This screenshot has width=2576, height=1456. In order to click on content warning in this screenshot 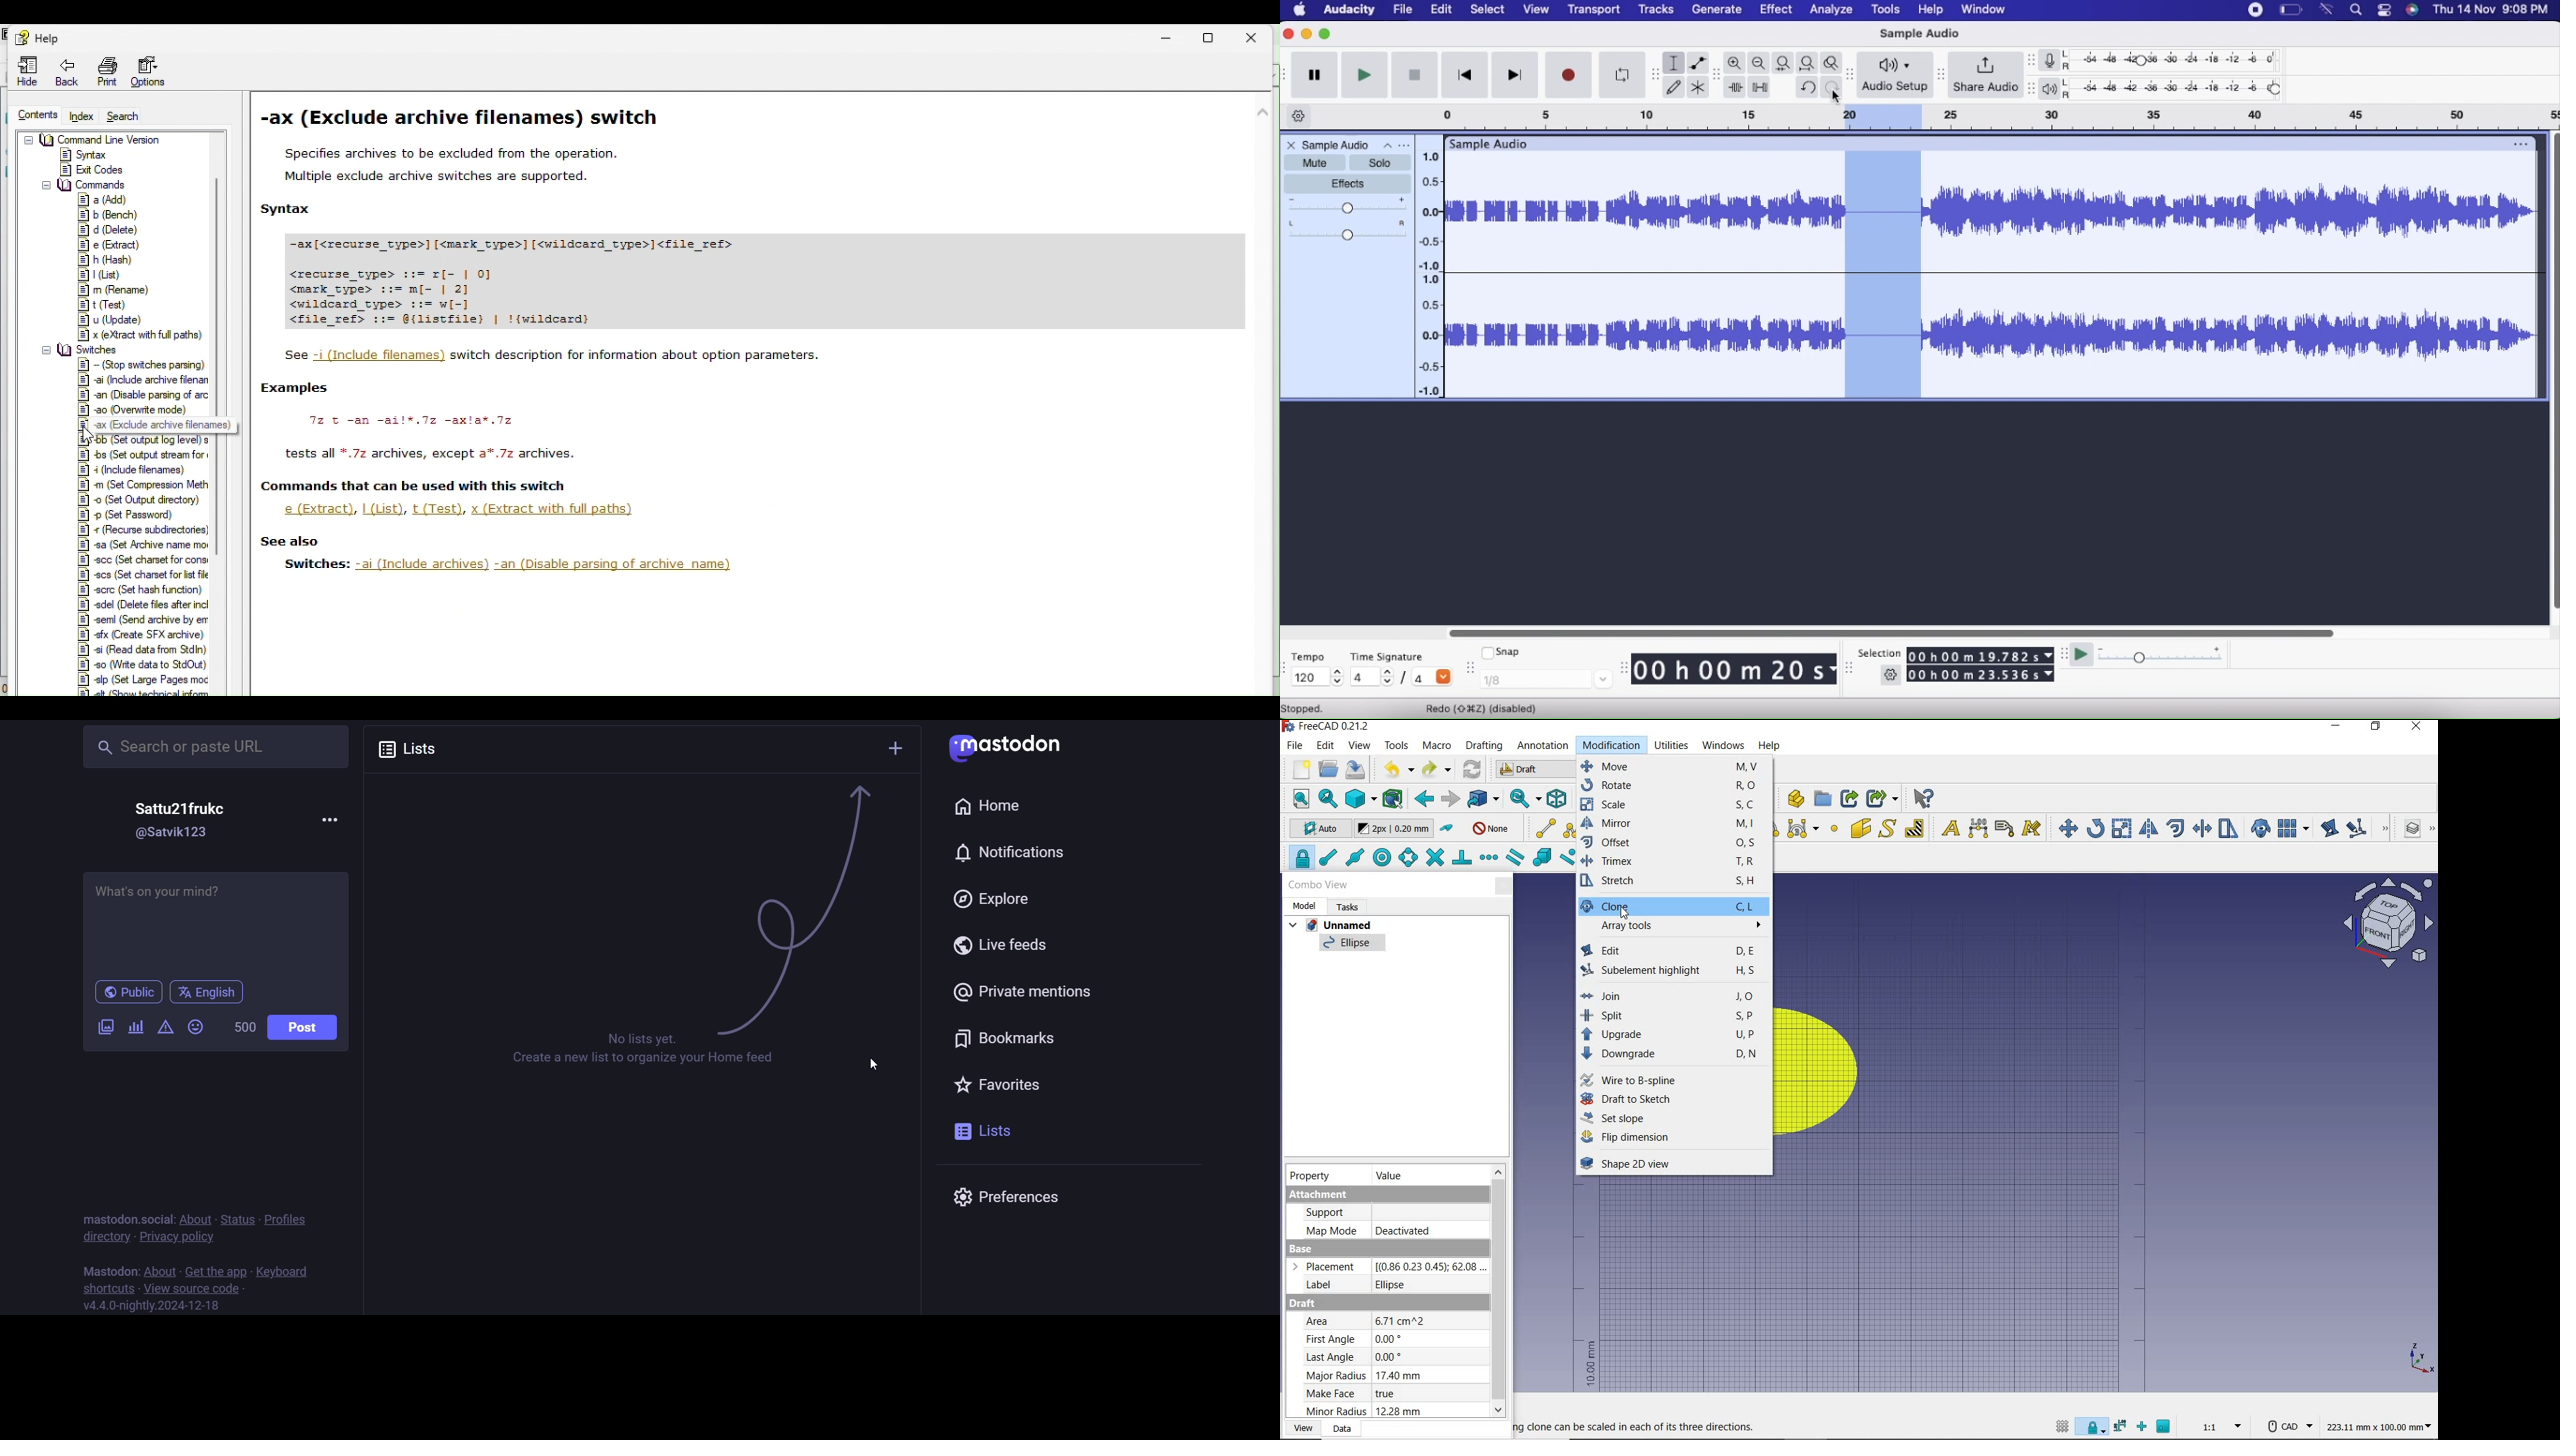, I will do `click(165, 1026)`.